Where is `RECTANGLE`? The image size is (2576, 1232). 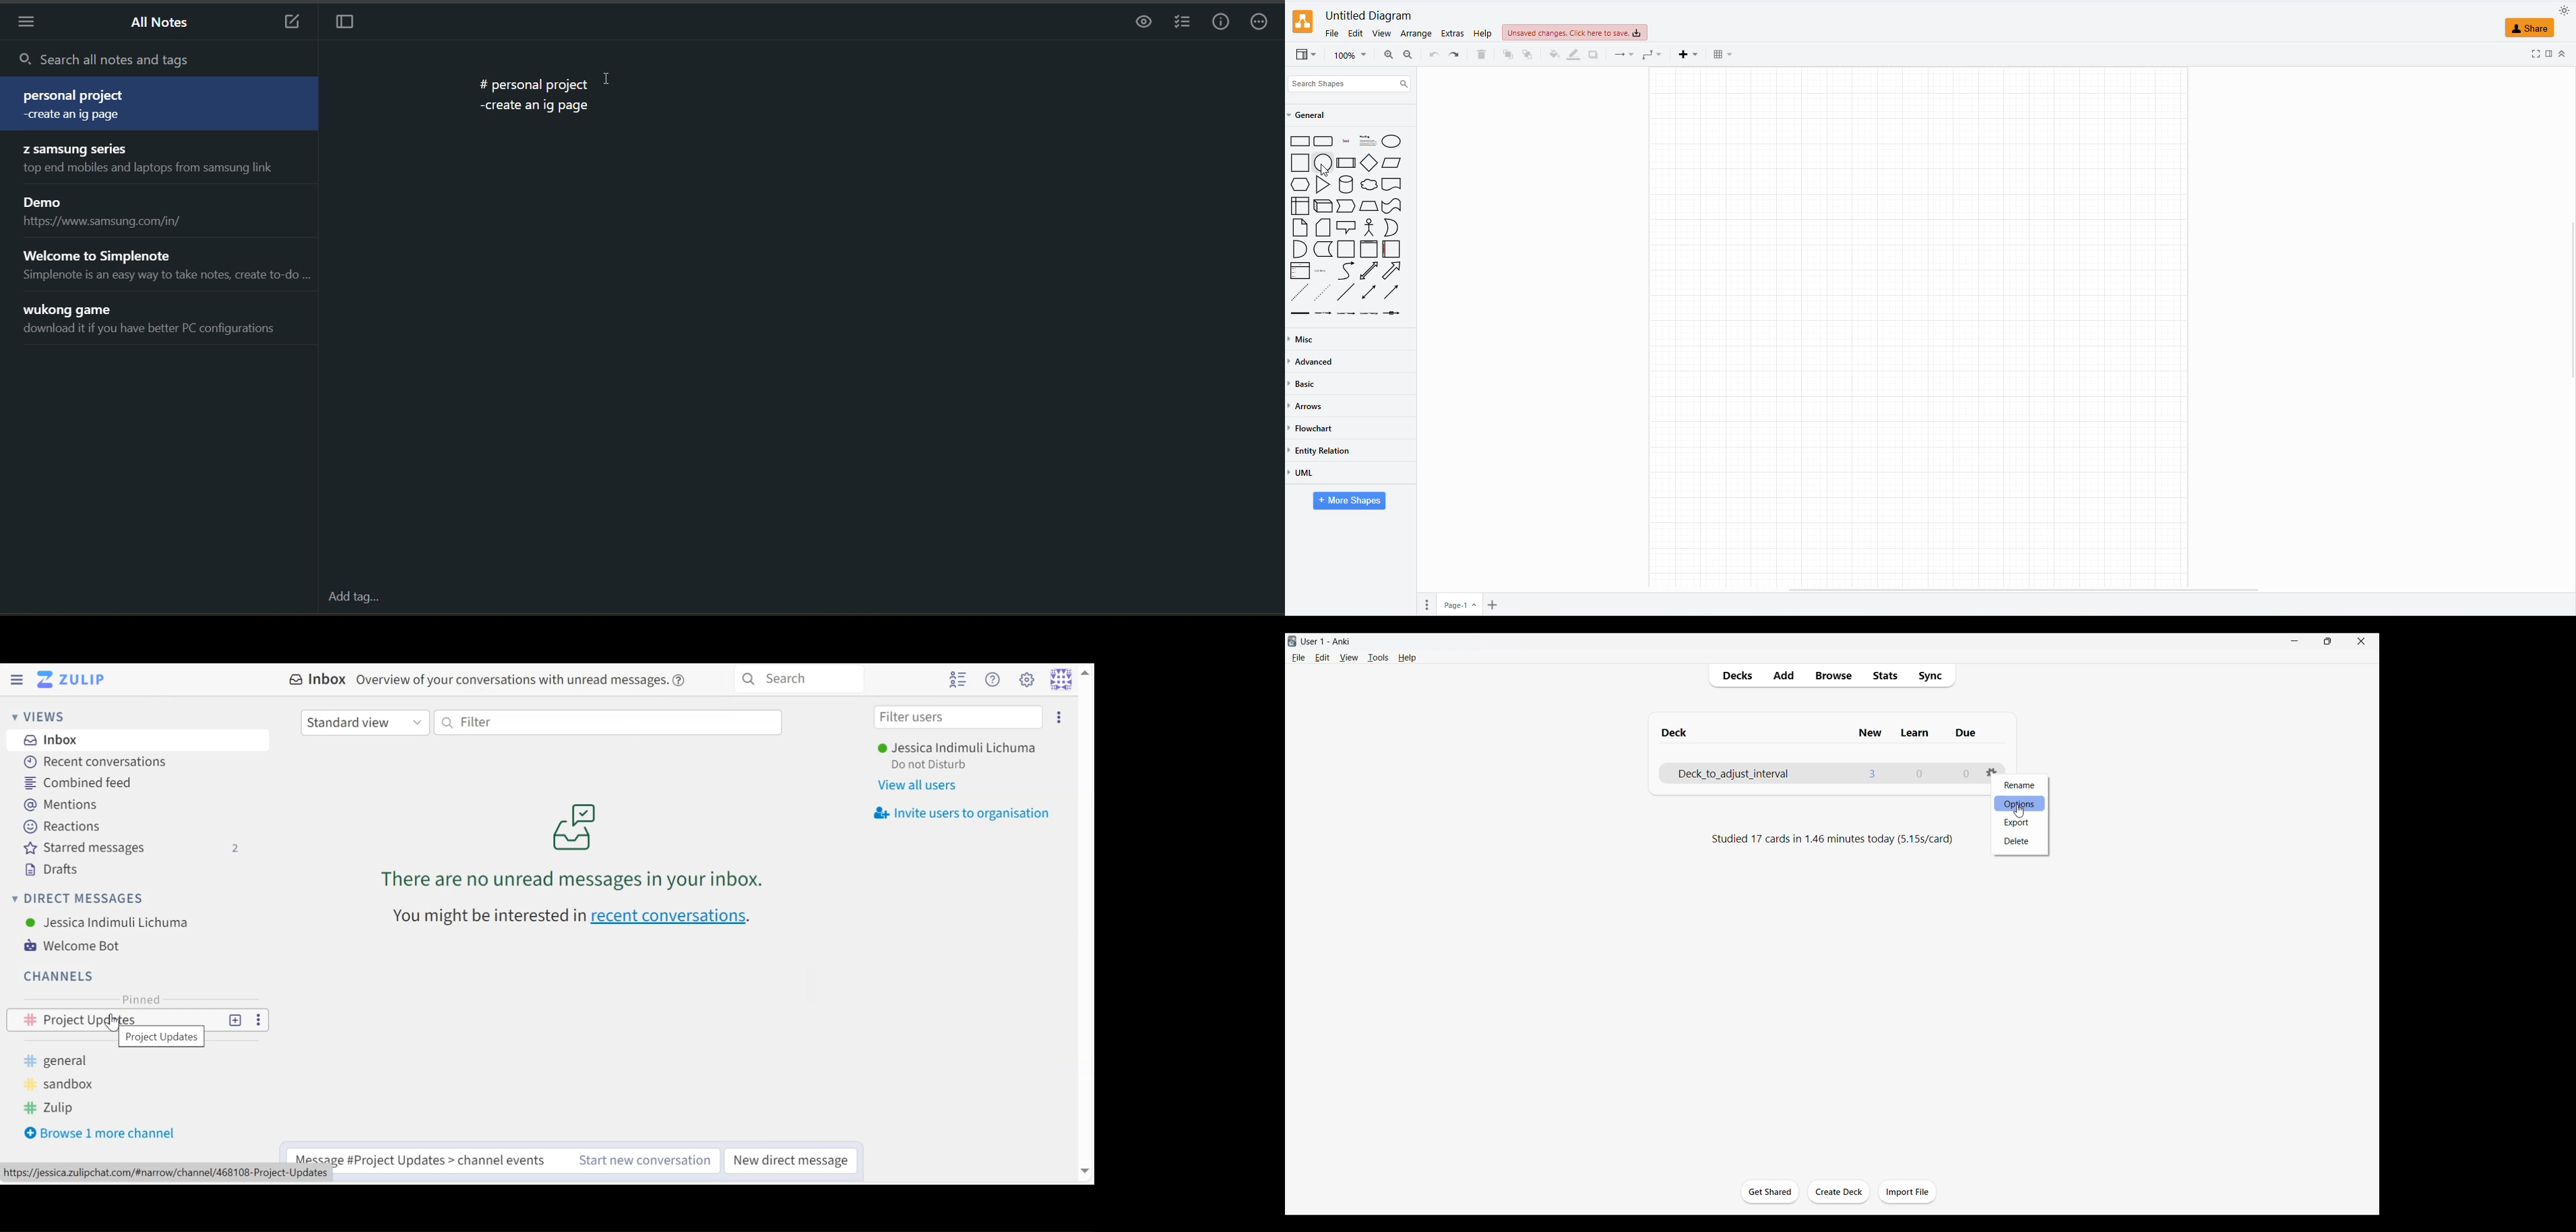
RECTANGLE is located at coordinates (1298, 141).